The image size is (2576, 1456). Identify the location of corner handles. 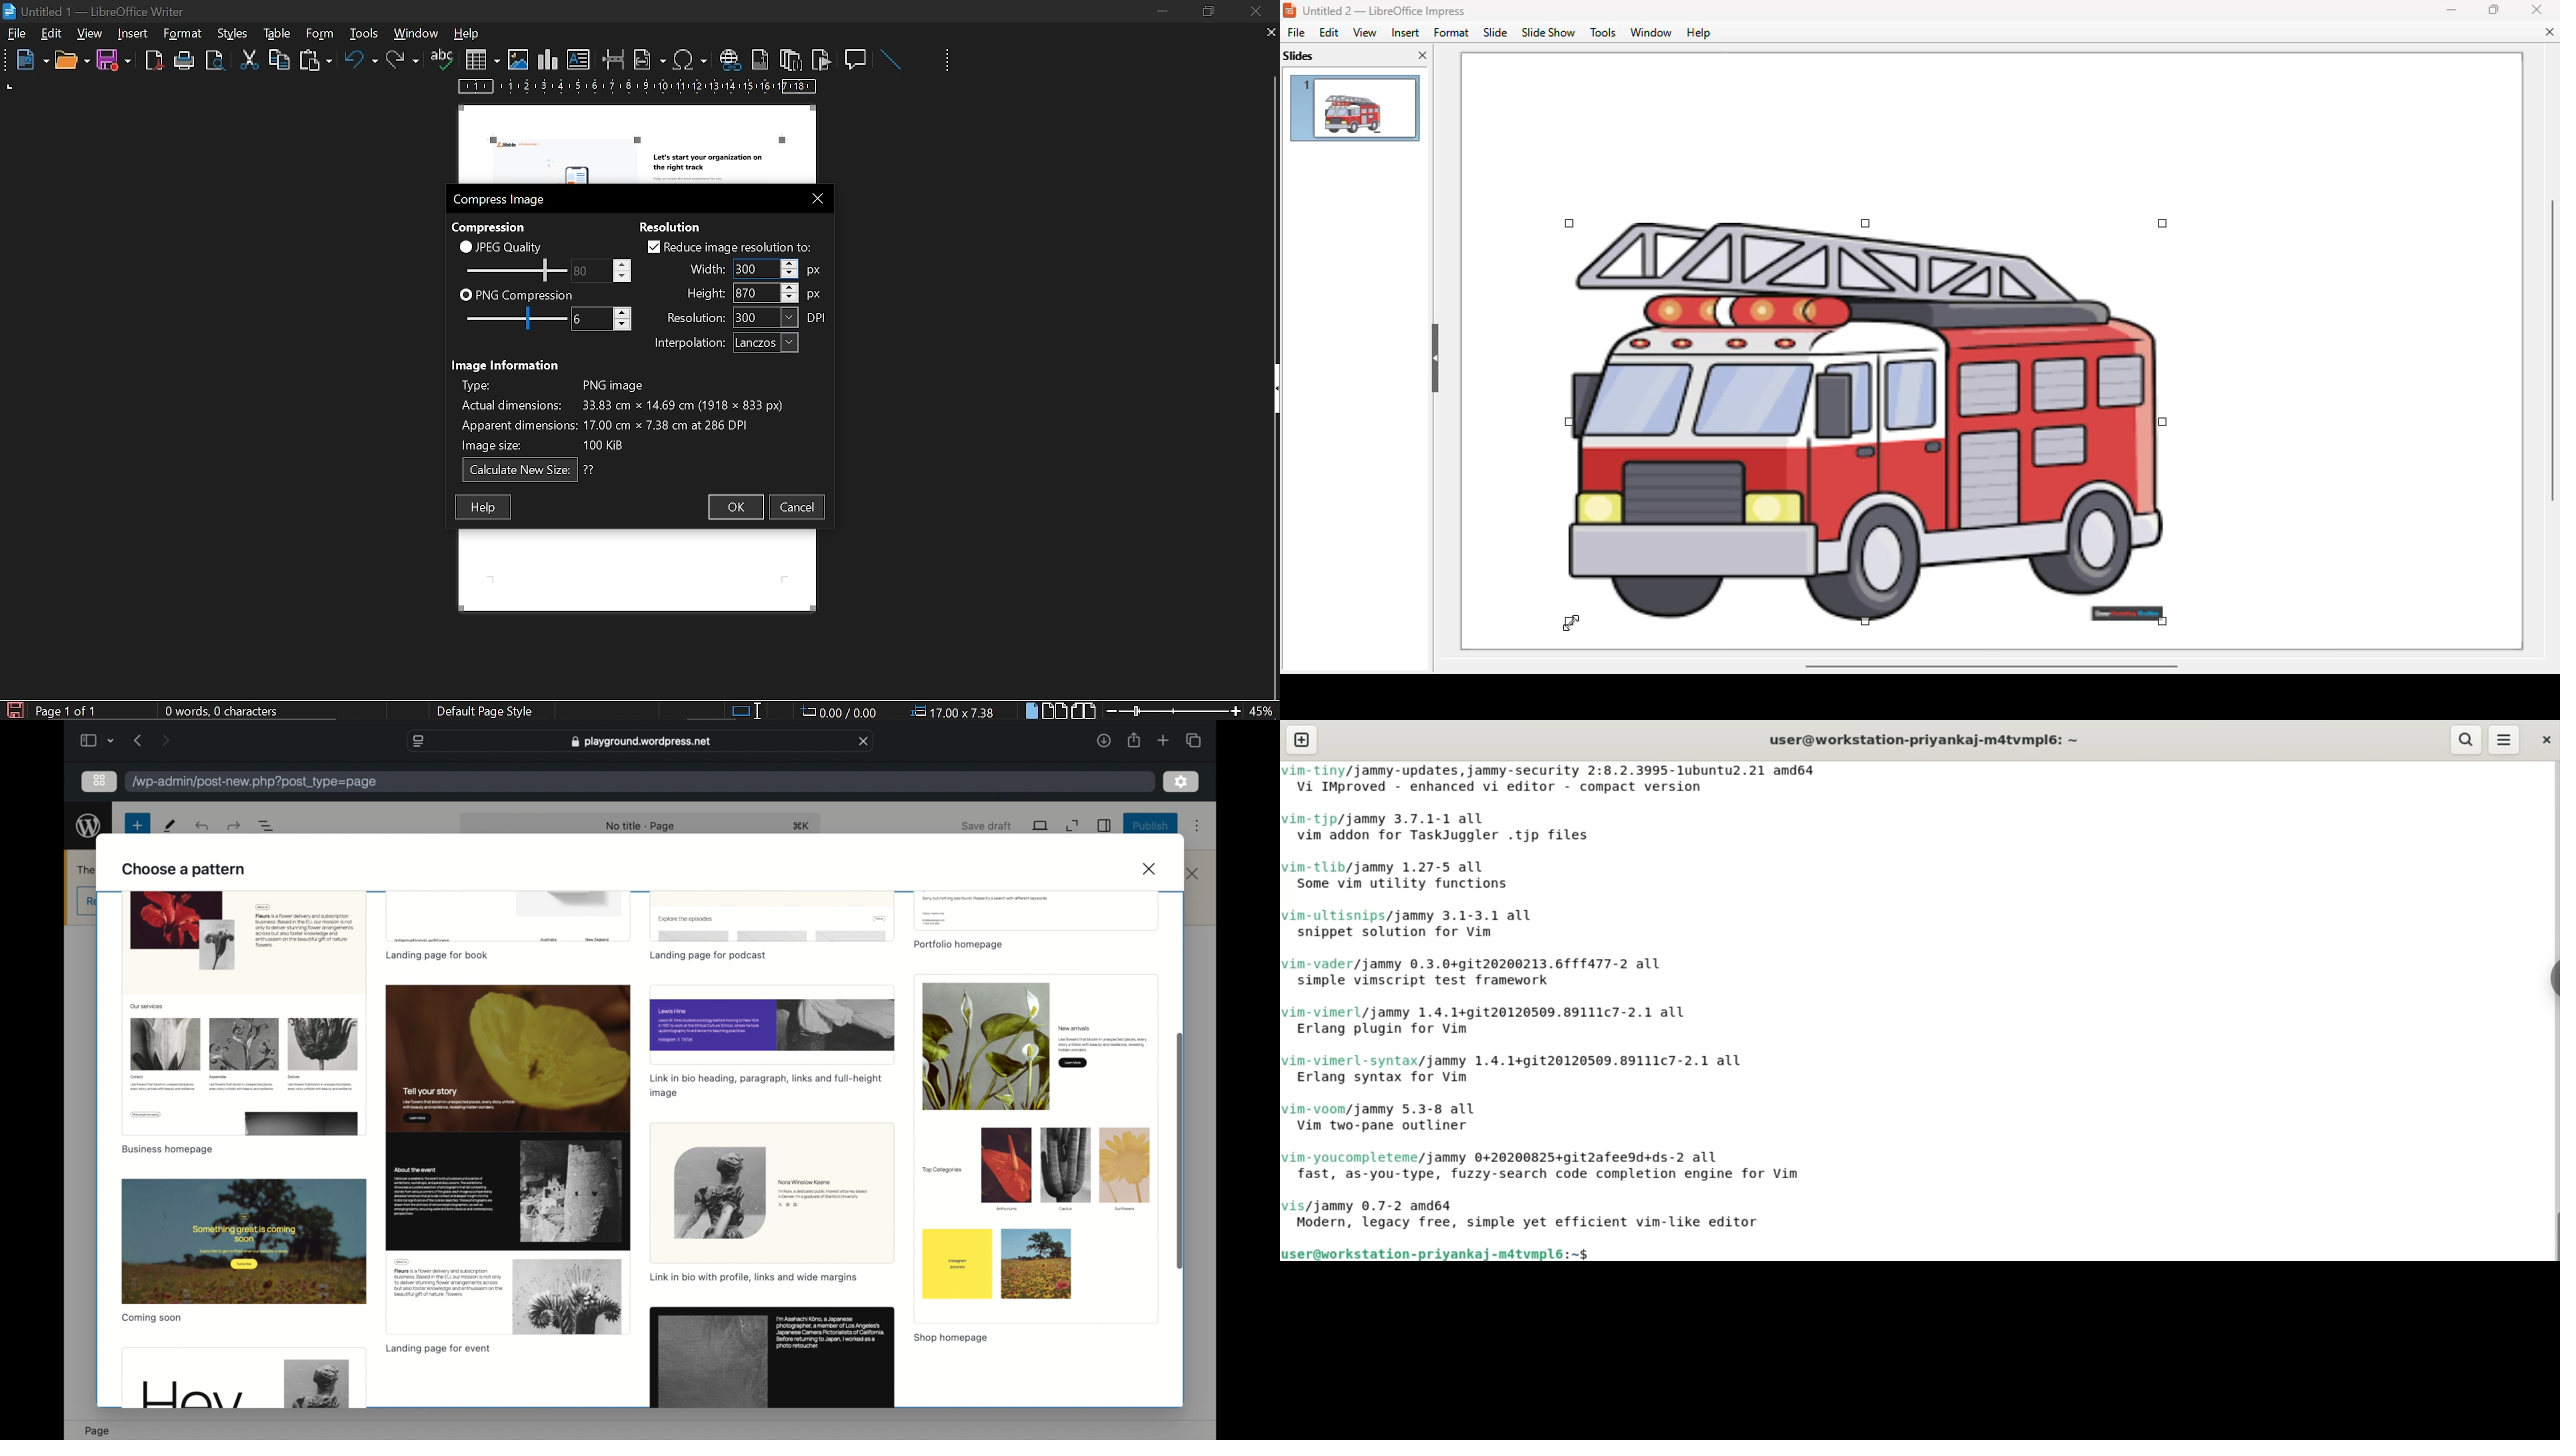
(1570, 225).